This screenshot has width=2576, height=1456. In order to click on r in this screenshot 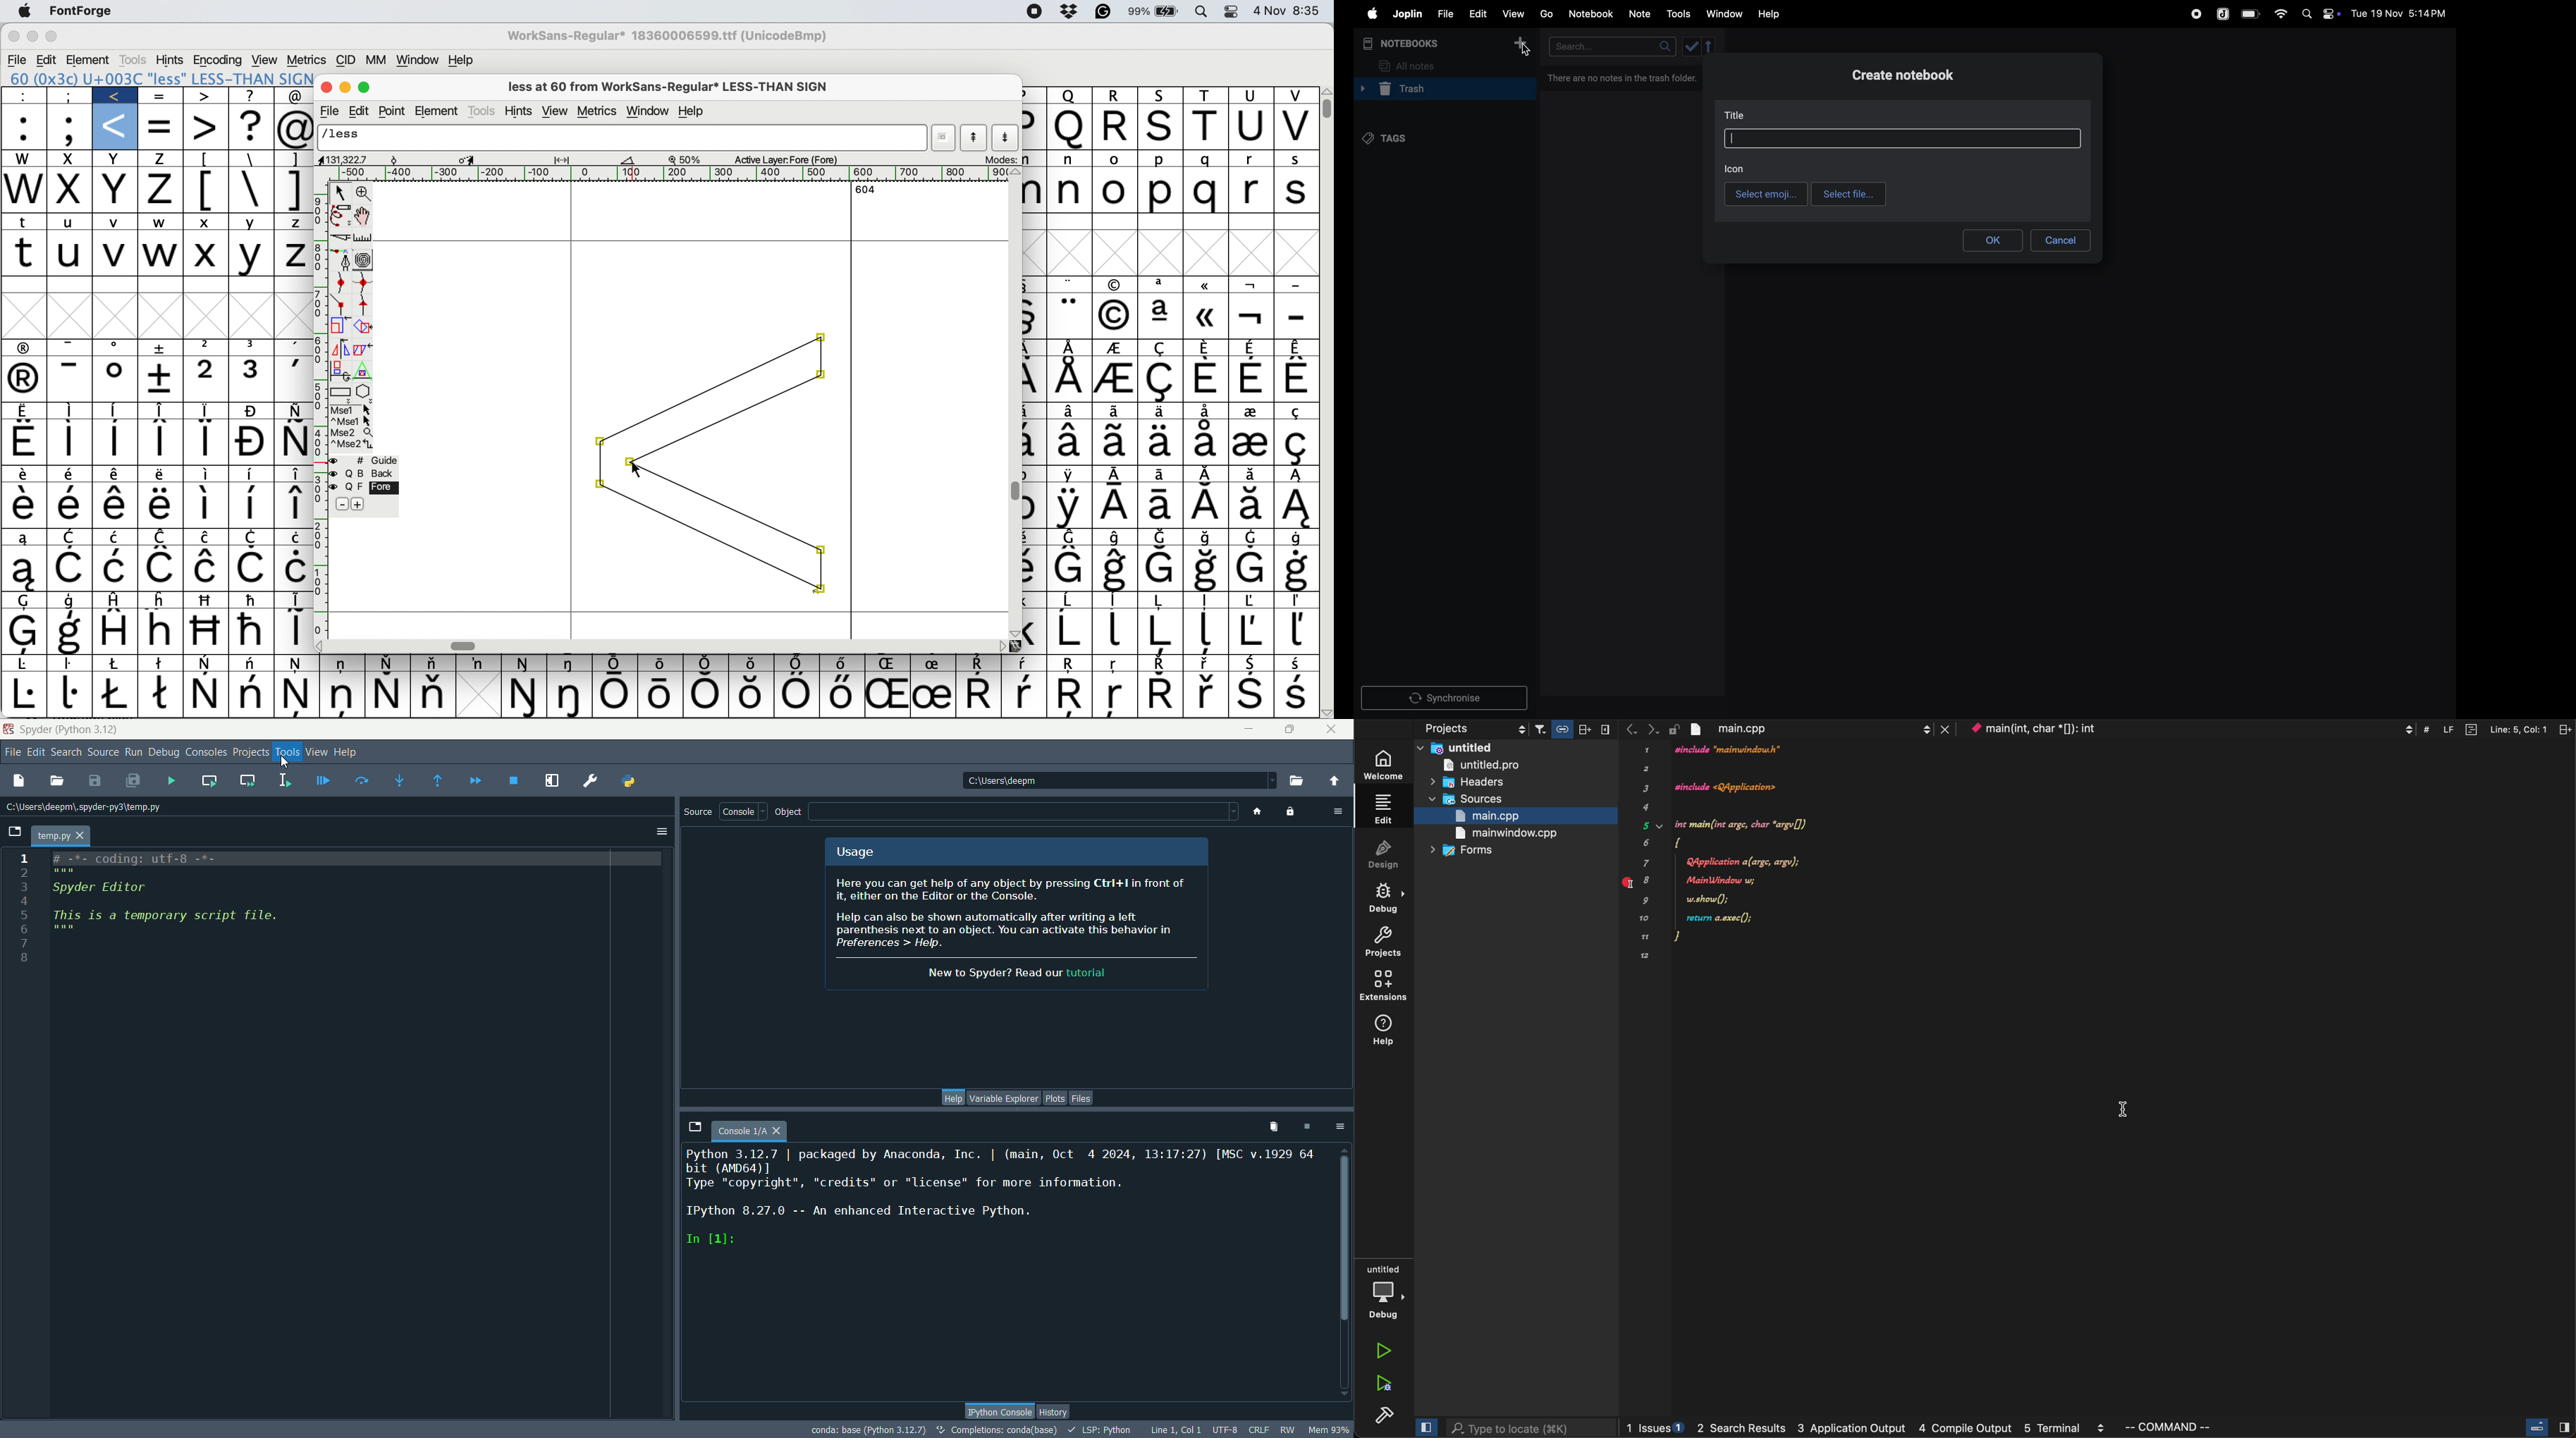, I will do `click(1251, 190)`.